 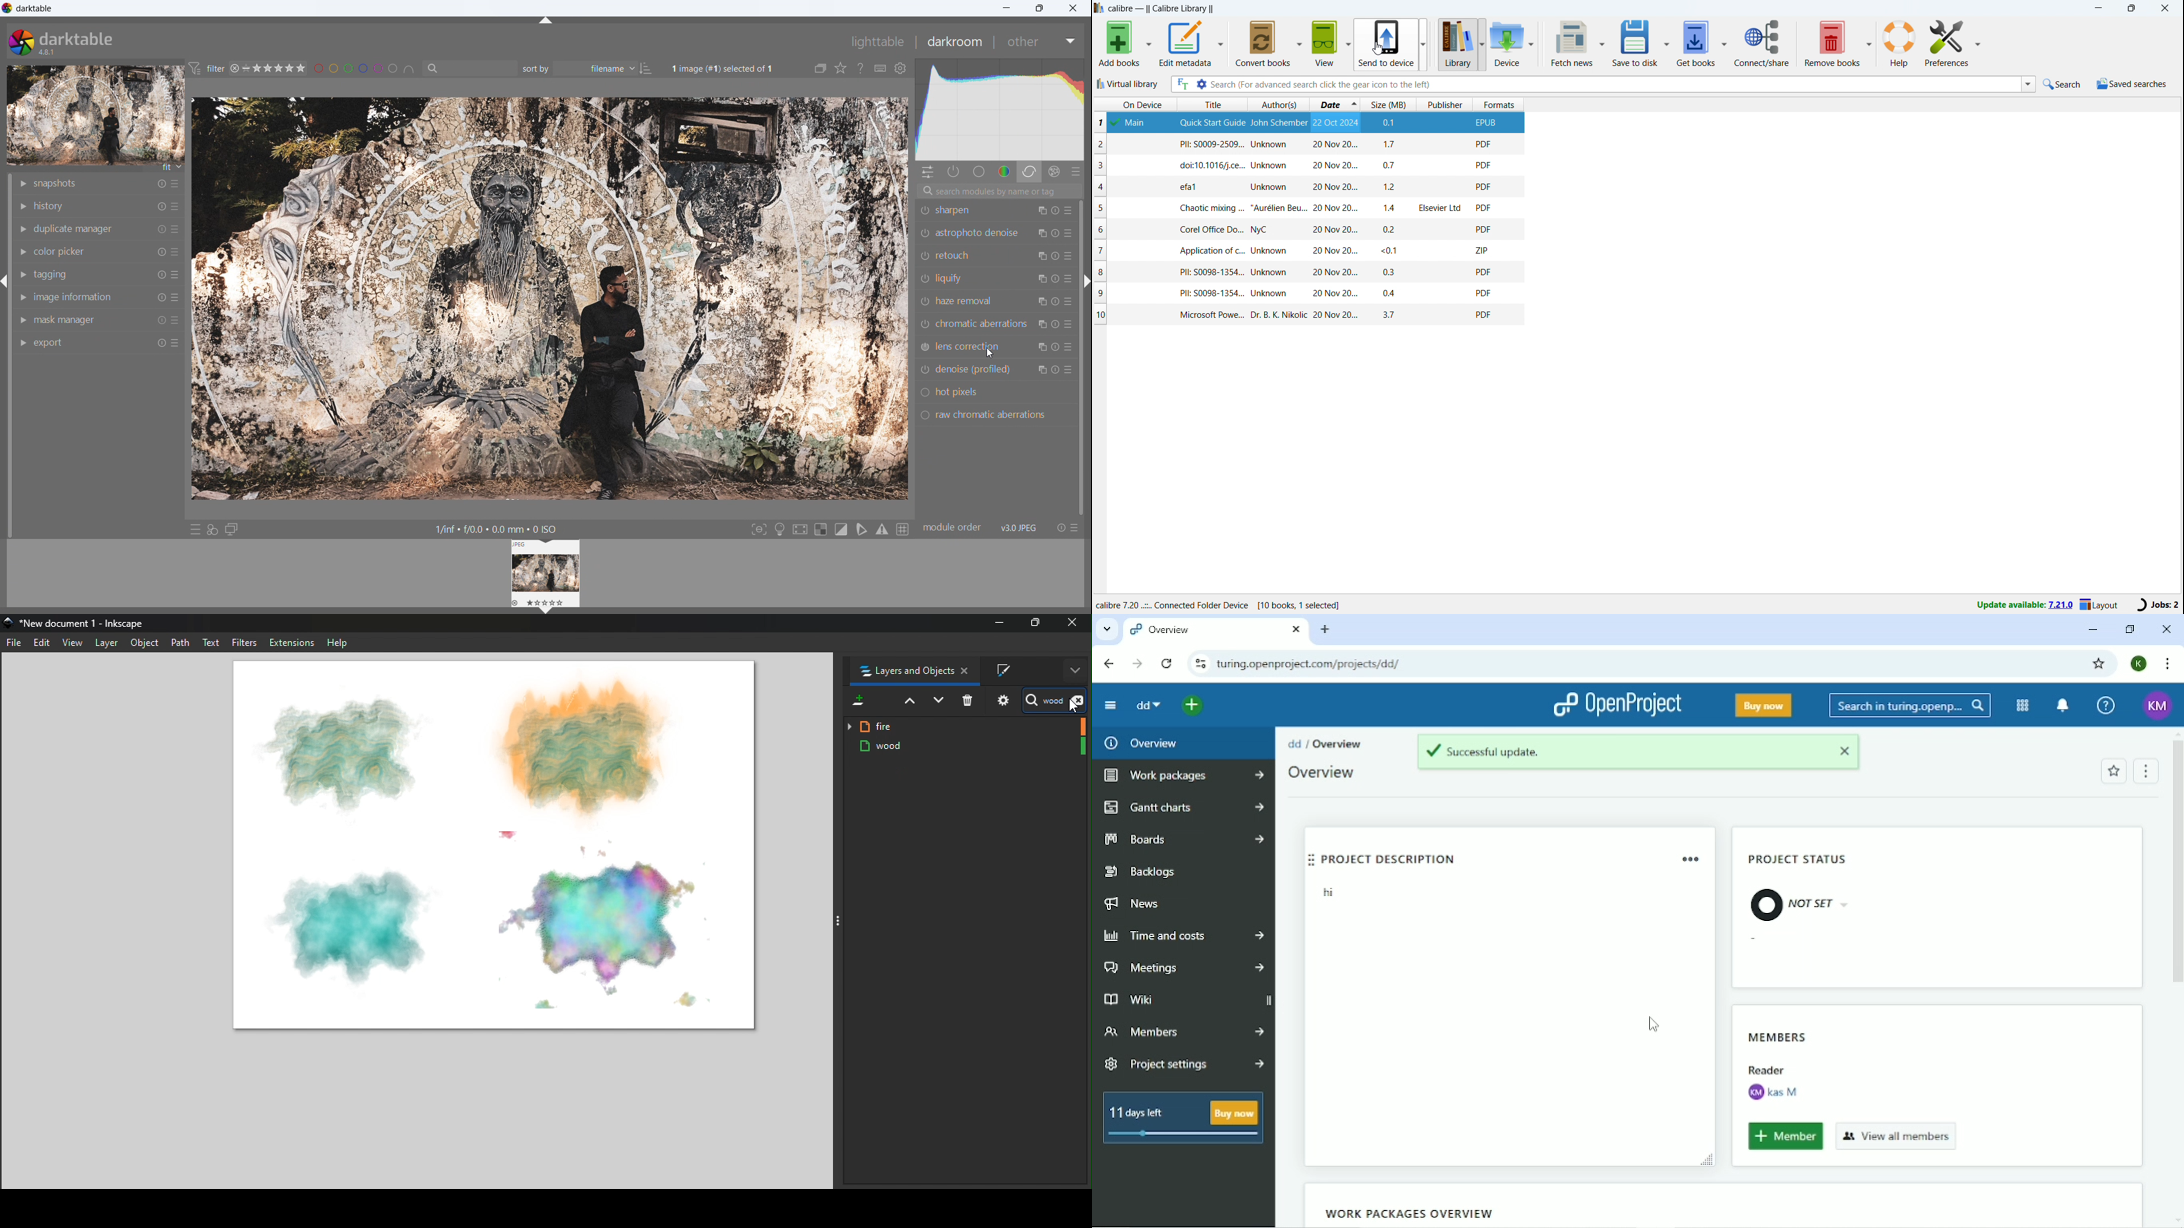 What do you see at coordinates (75, 229) in the screenshot?
I see `duplicate manager` at bounding box center [75, 229].